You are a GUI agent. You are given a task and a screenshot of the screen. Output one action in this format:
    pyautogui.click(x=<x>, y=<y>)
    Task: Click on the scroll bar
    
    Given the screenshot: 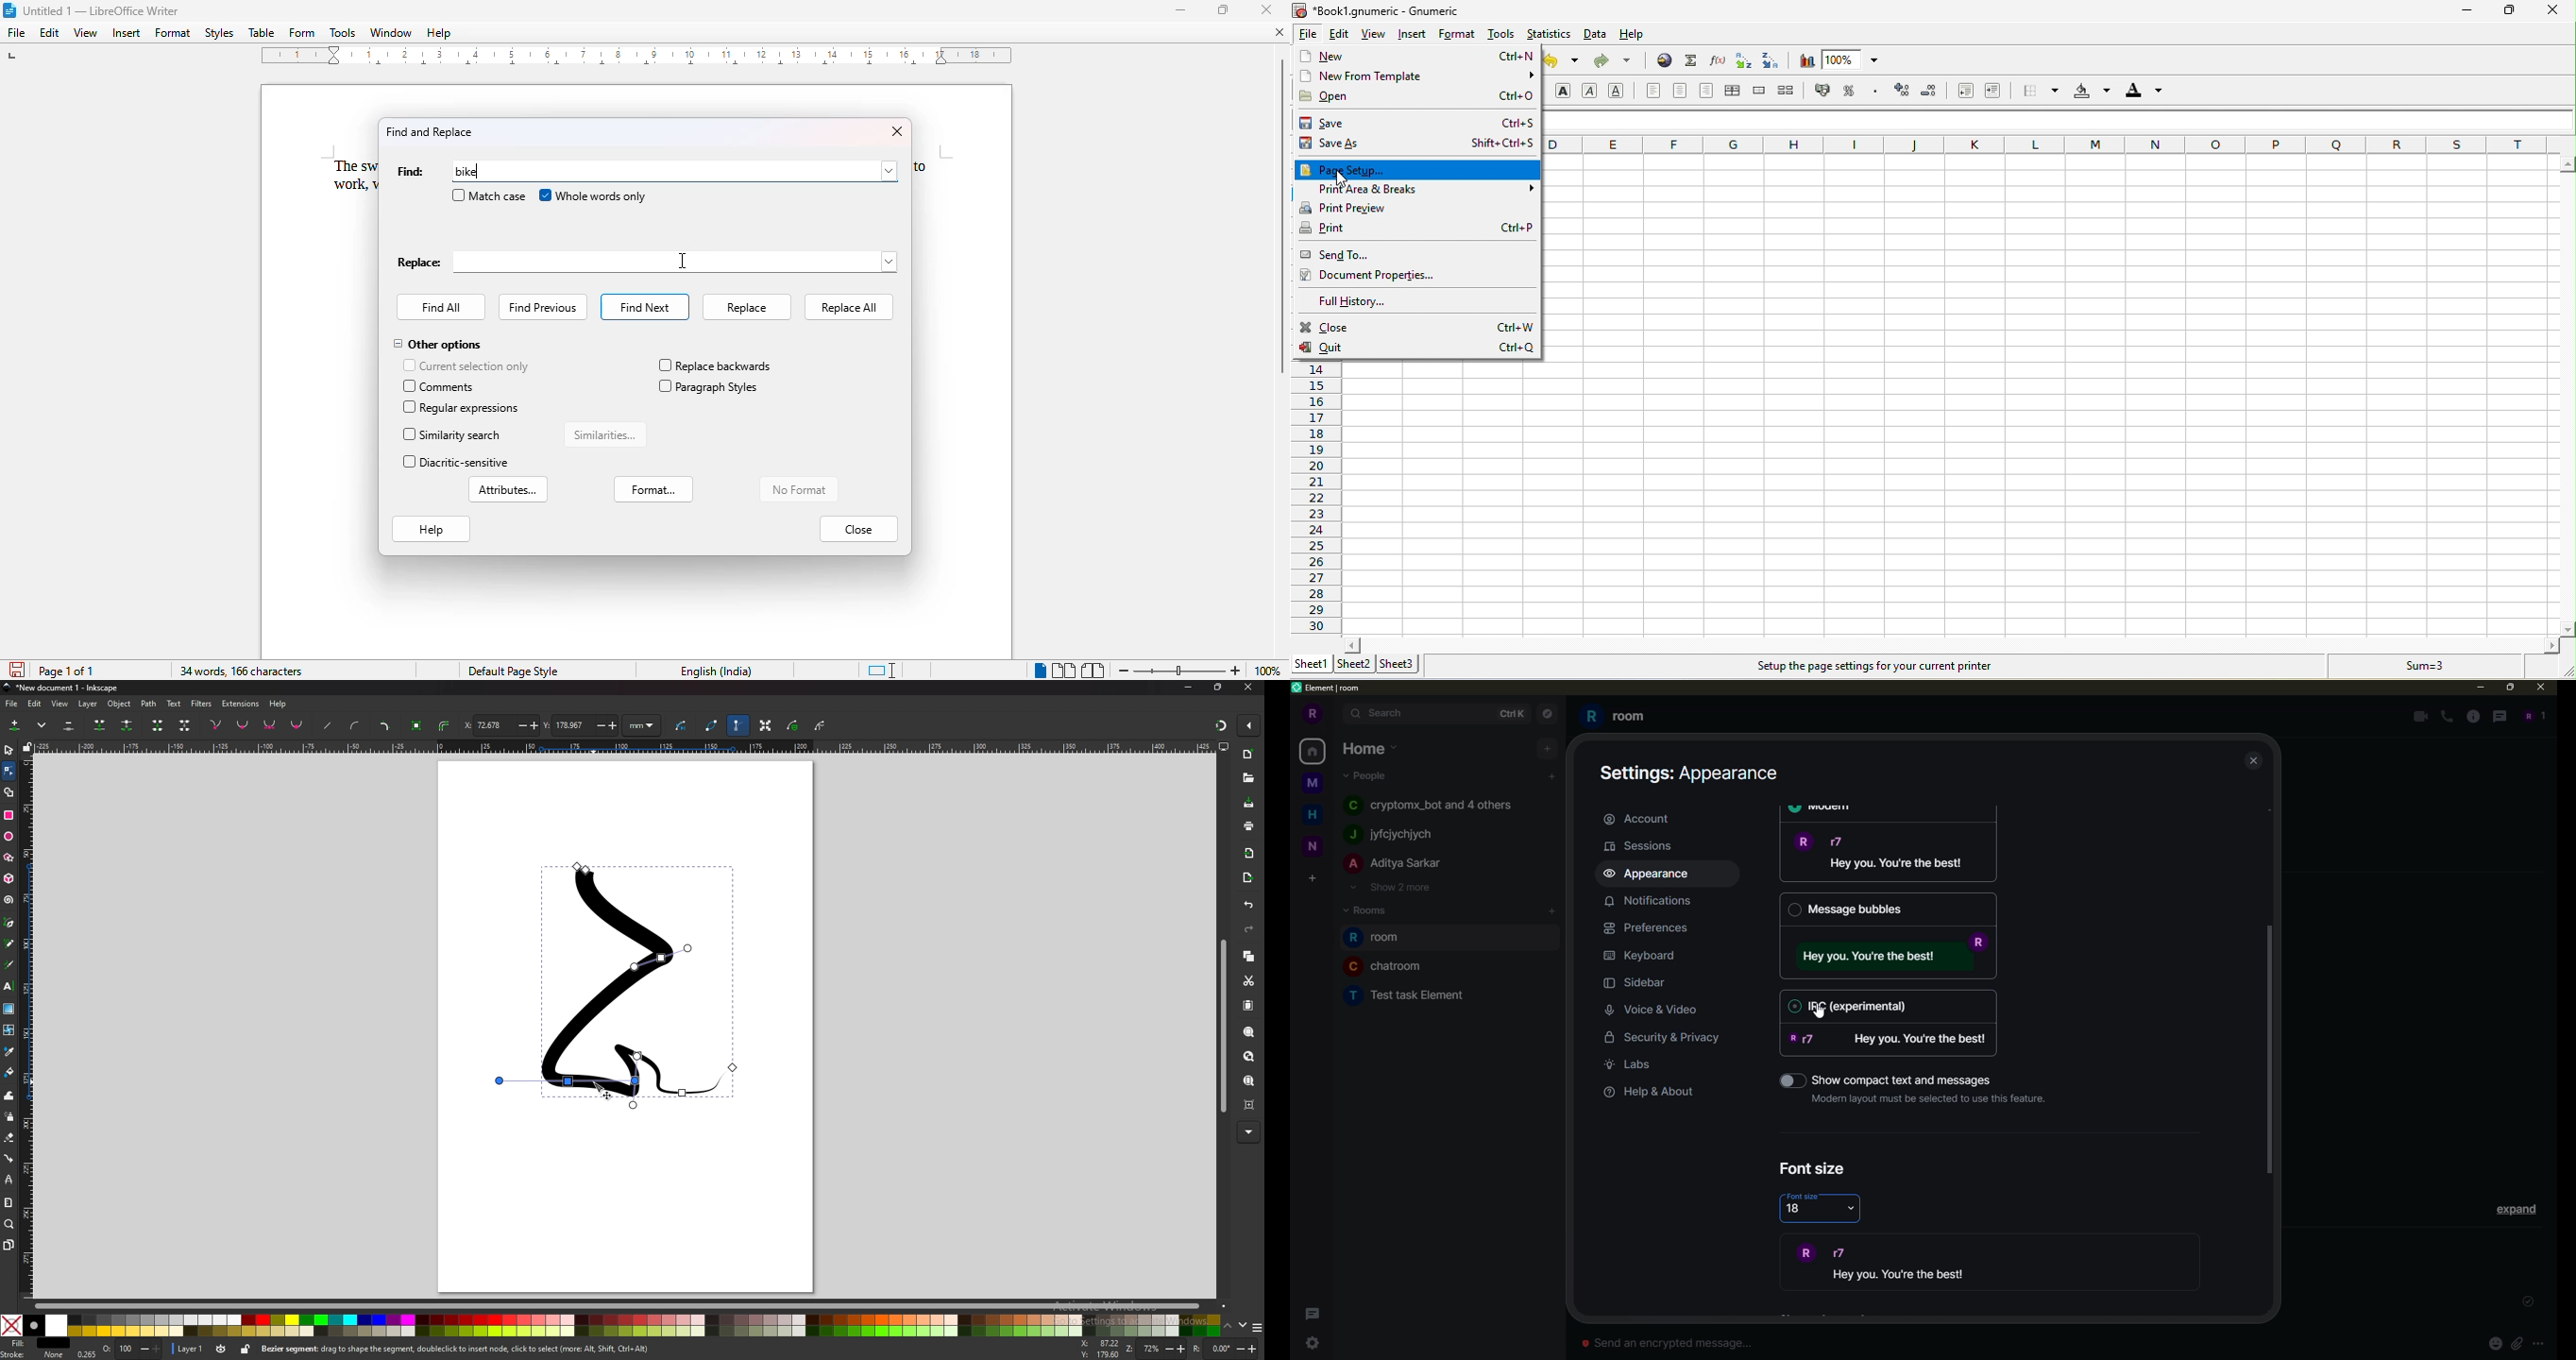 What is the action you would take?
    pyautogui.click(x=625, y=1305)
    